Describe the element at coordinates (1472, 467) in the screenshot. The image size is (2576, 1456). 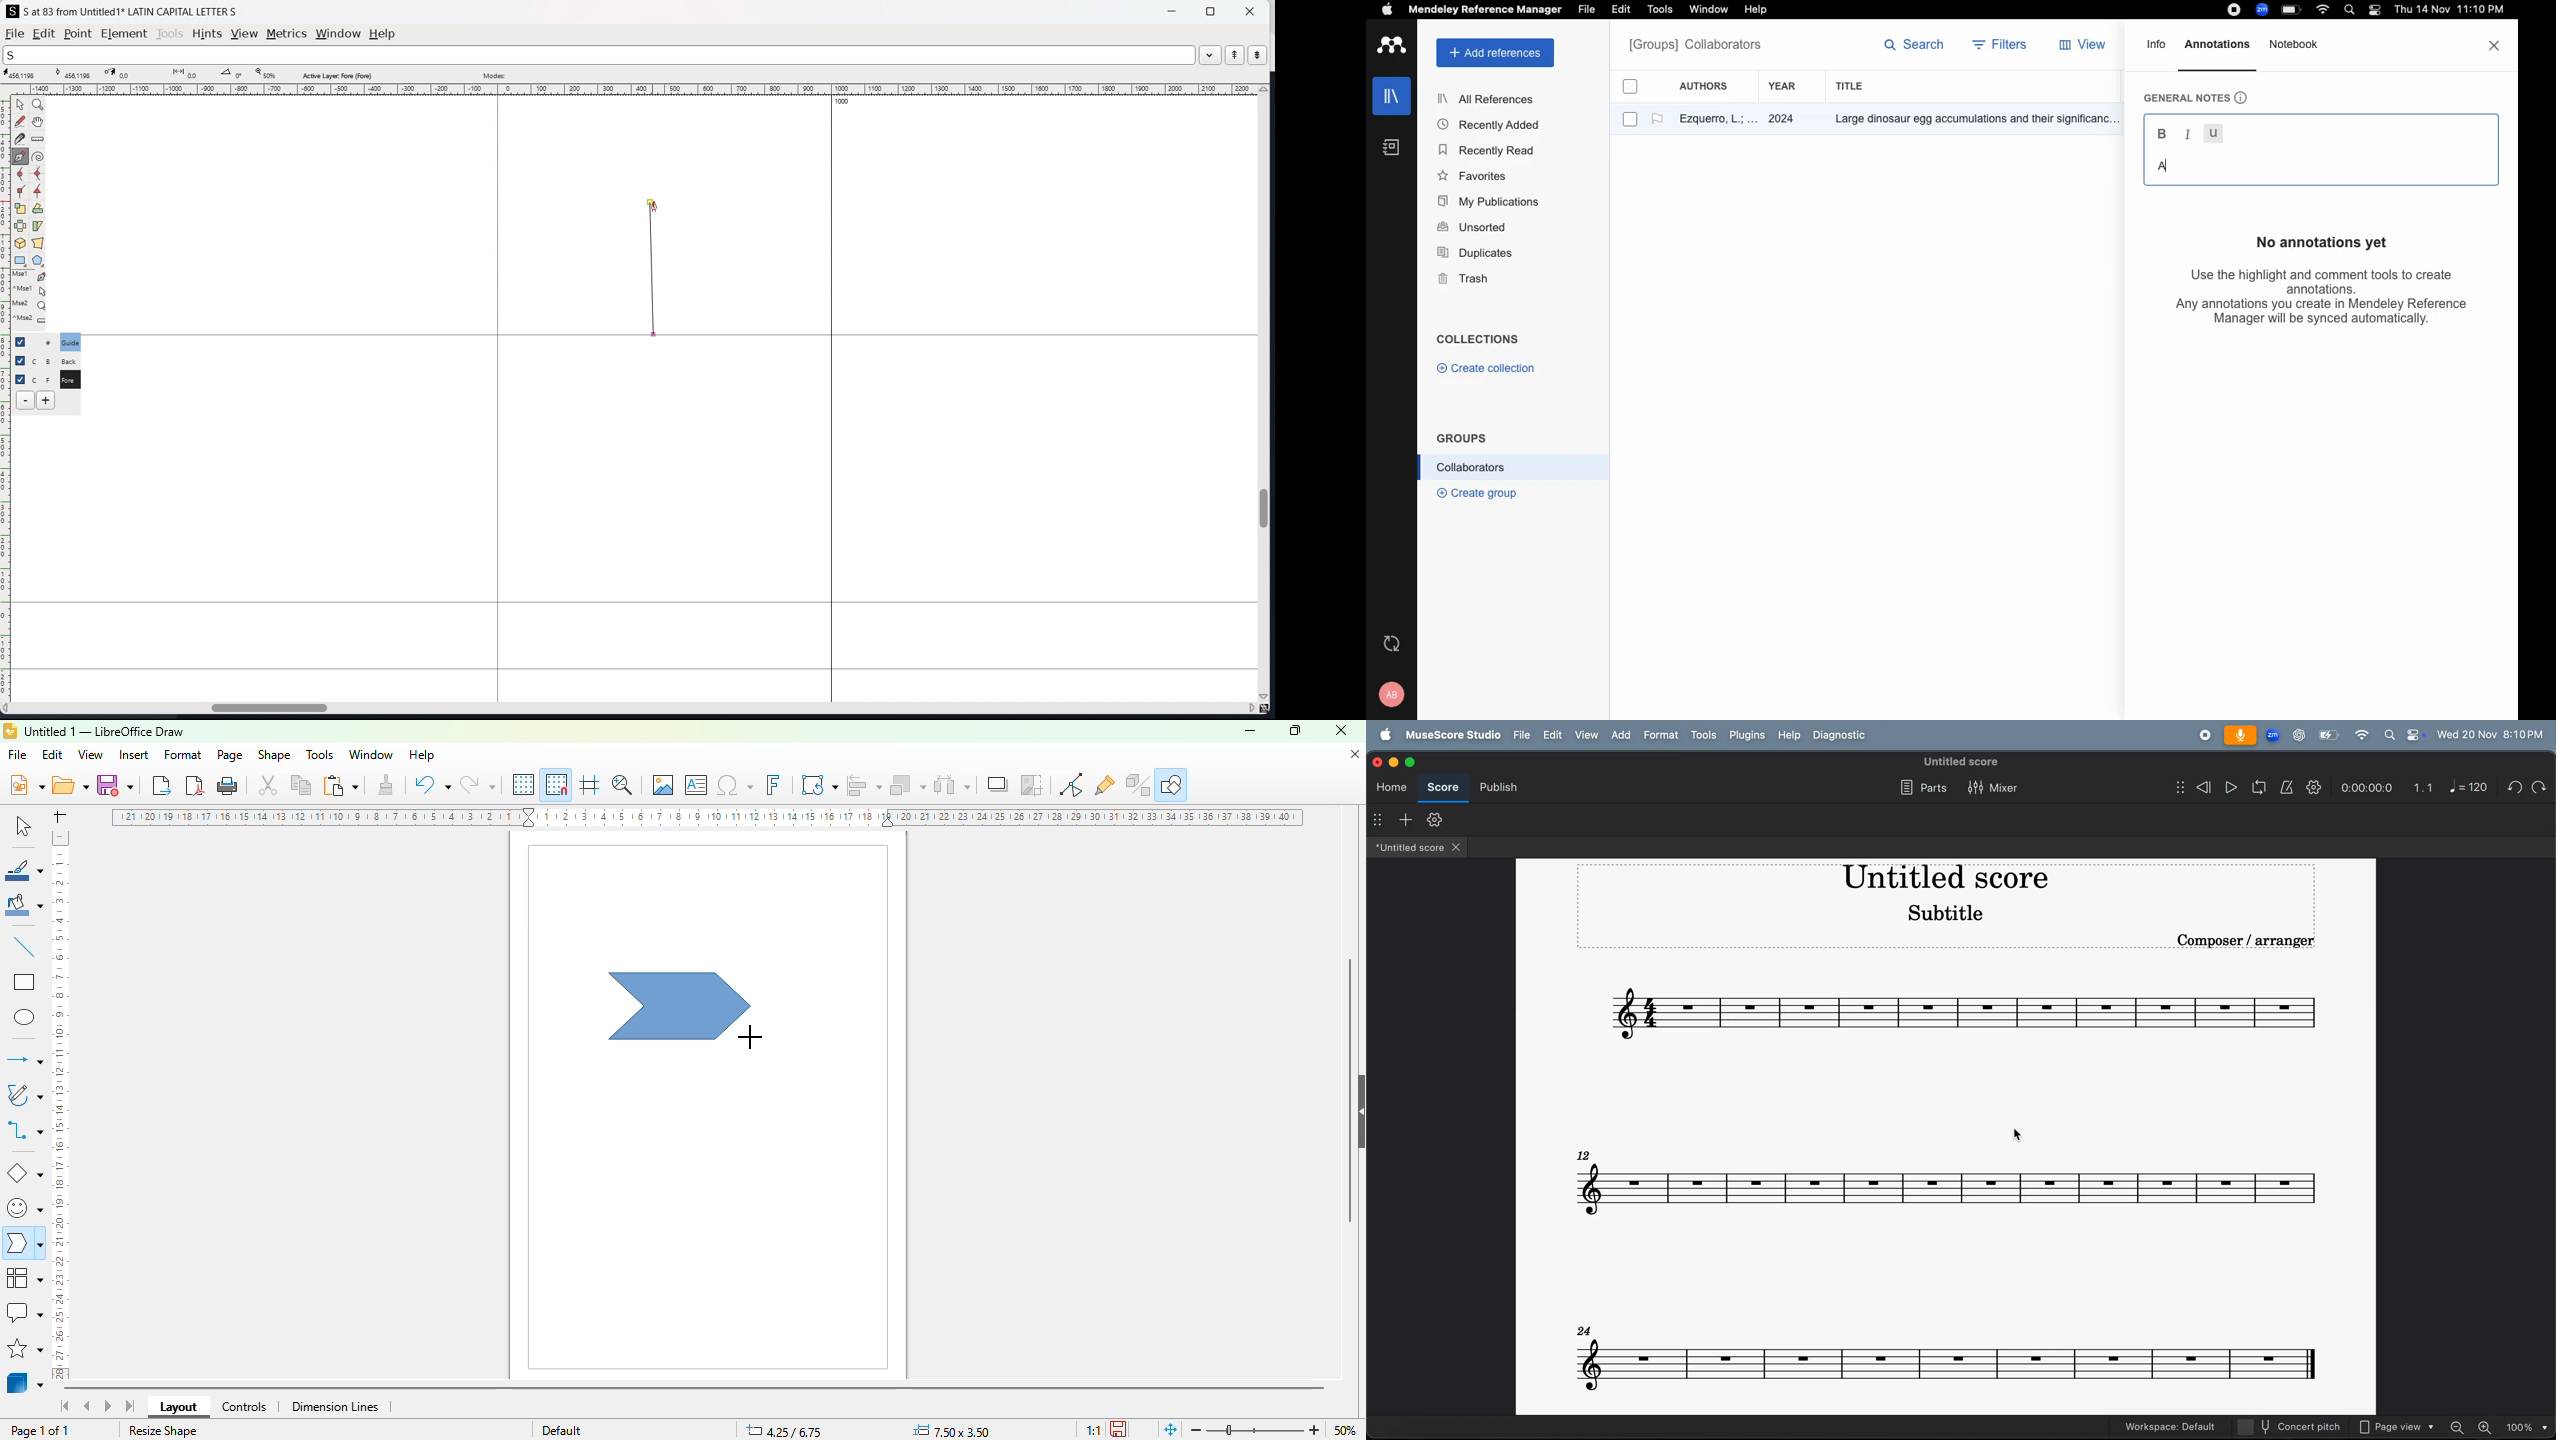
I see `Collaborators` at that location.